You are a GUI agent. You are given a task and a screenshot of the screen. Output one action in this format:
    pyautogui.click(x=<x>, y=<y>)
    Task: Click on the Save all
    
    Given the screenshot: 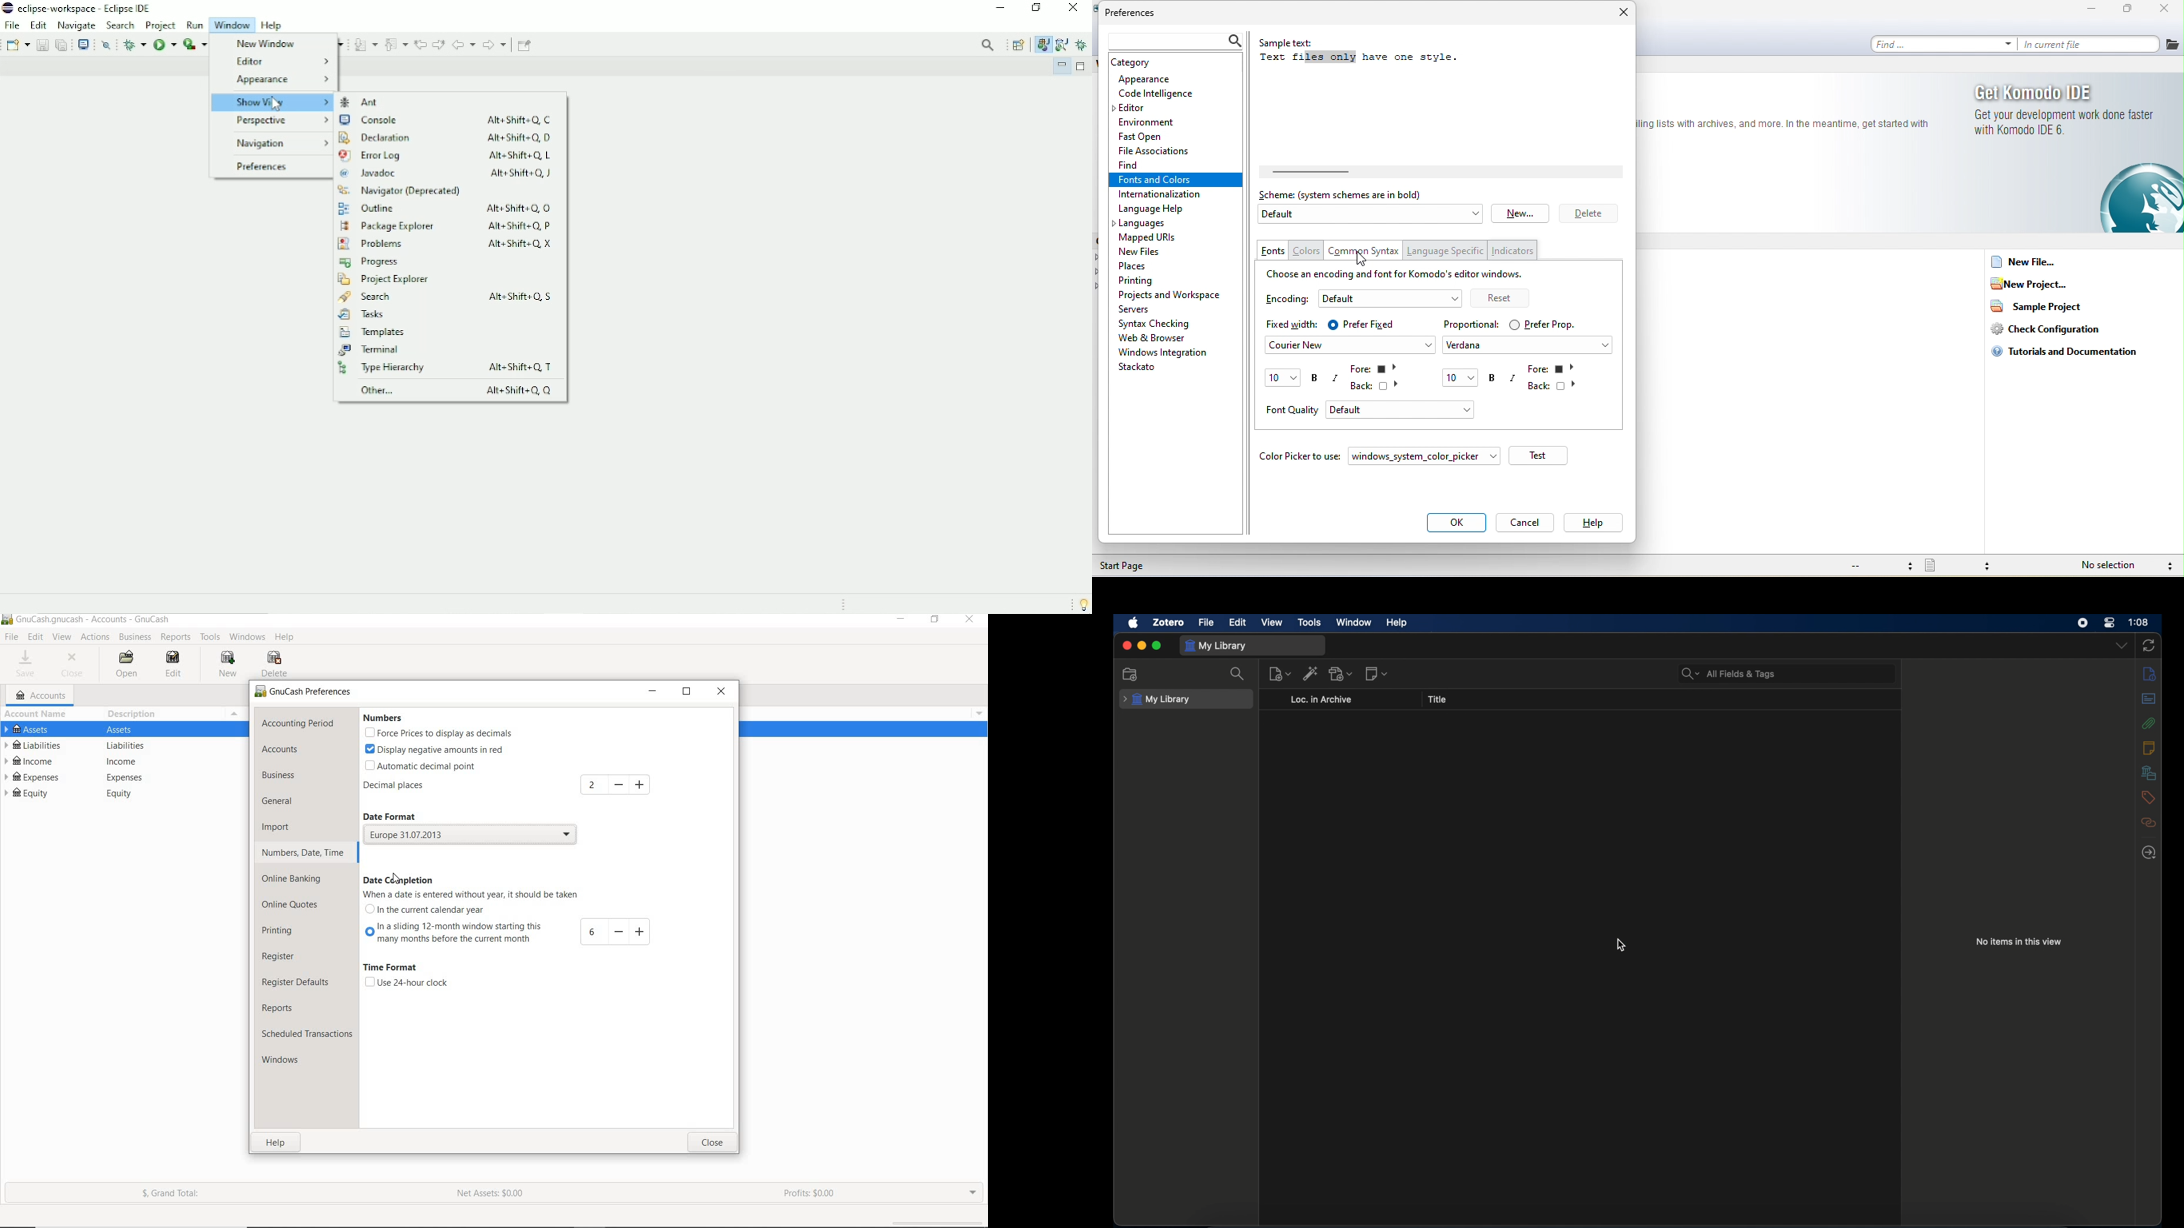 What is the action you would take?
    pyautogui.click(x=60, y=44)
    